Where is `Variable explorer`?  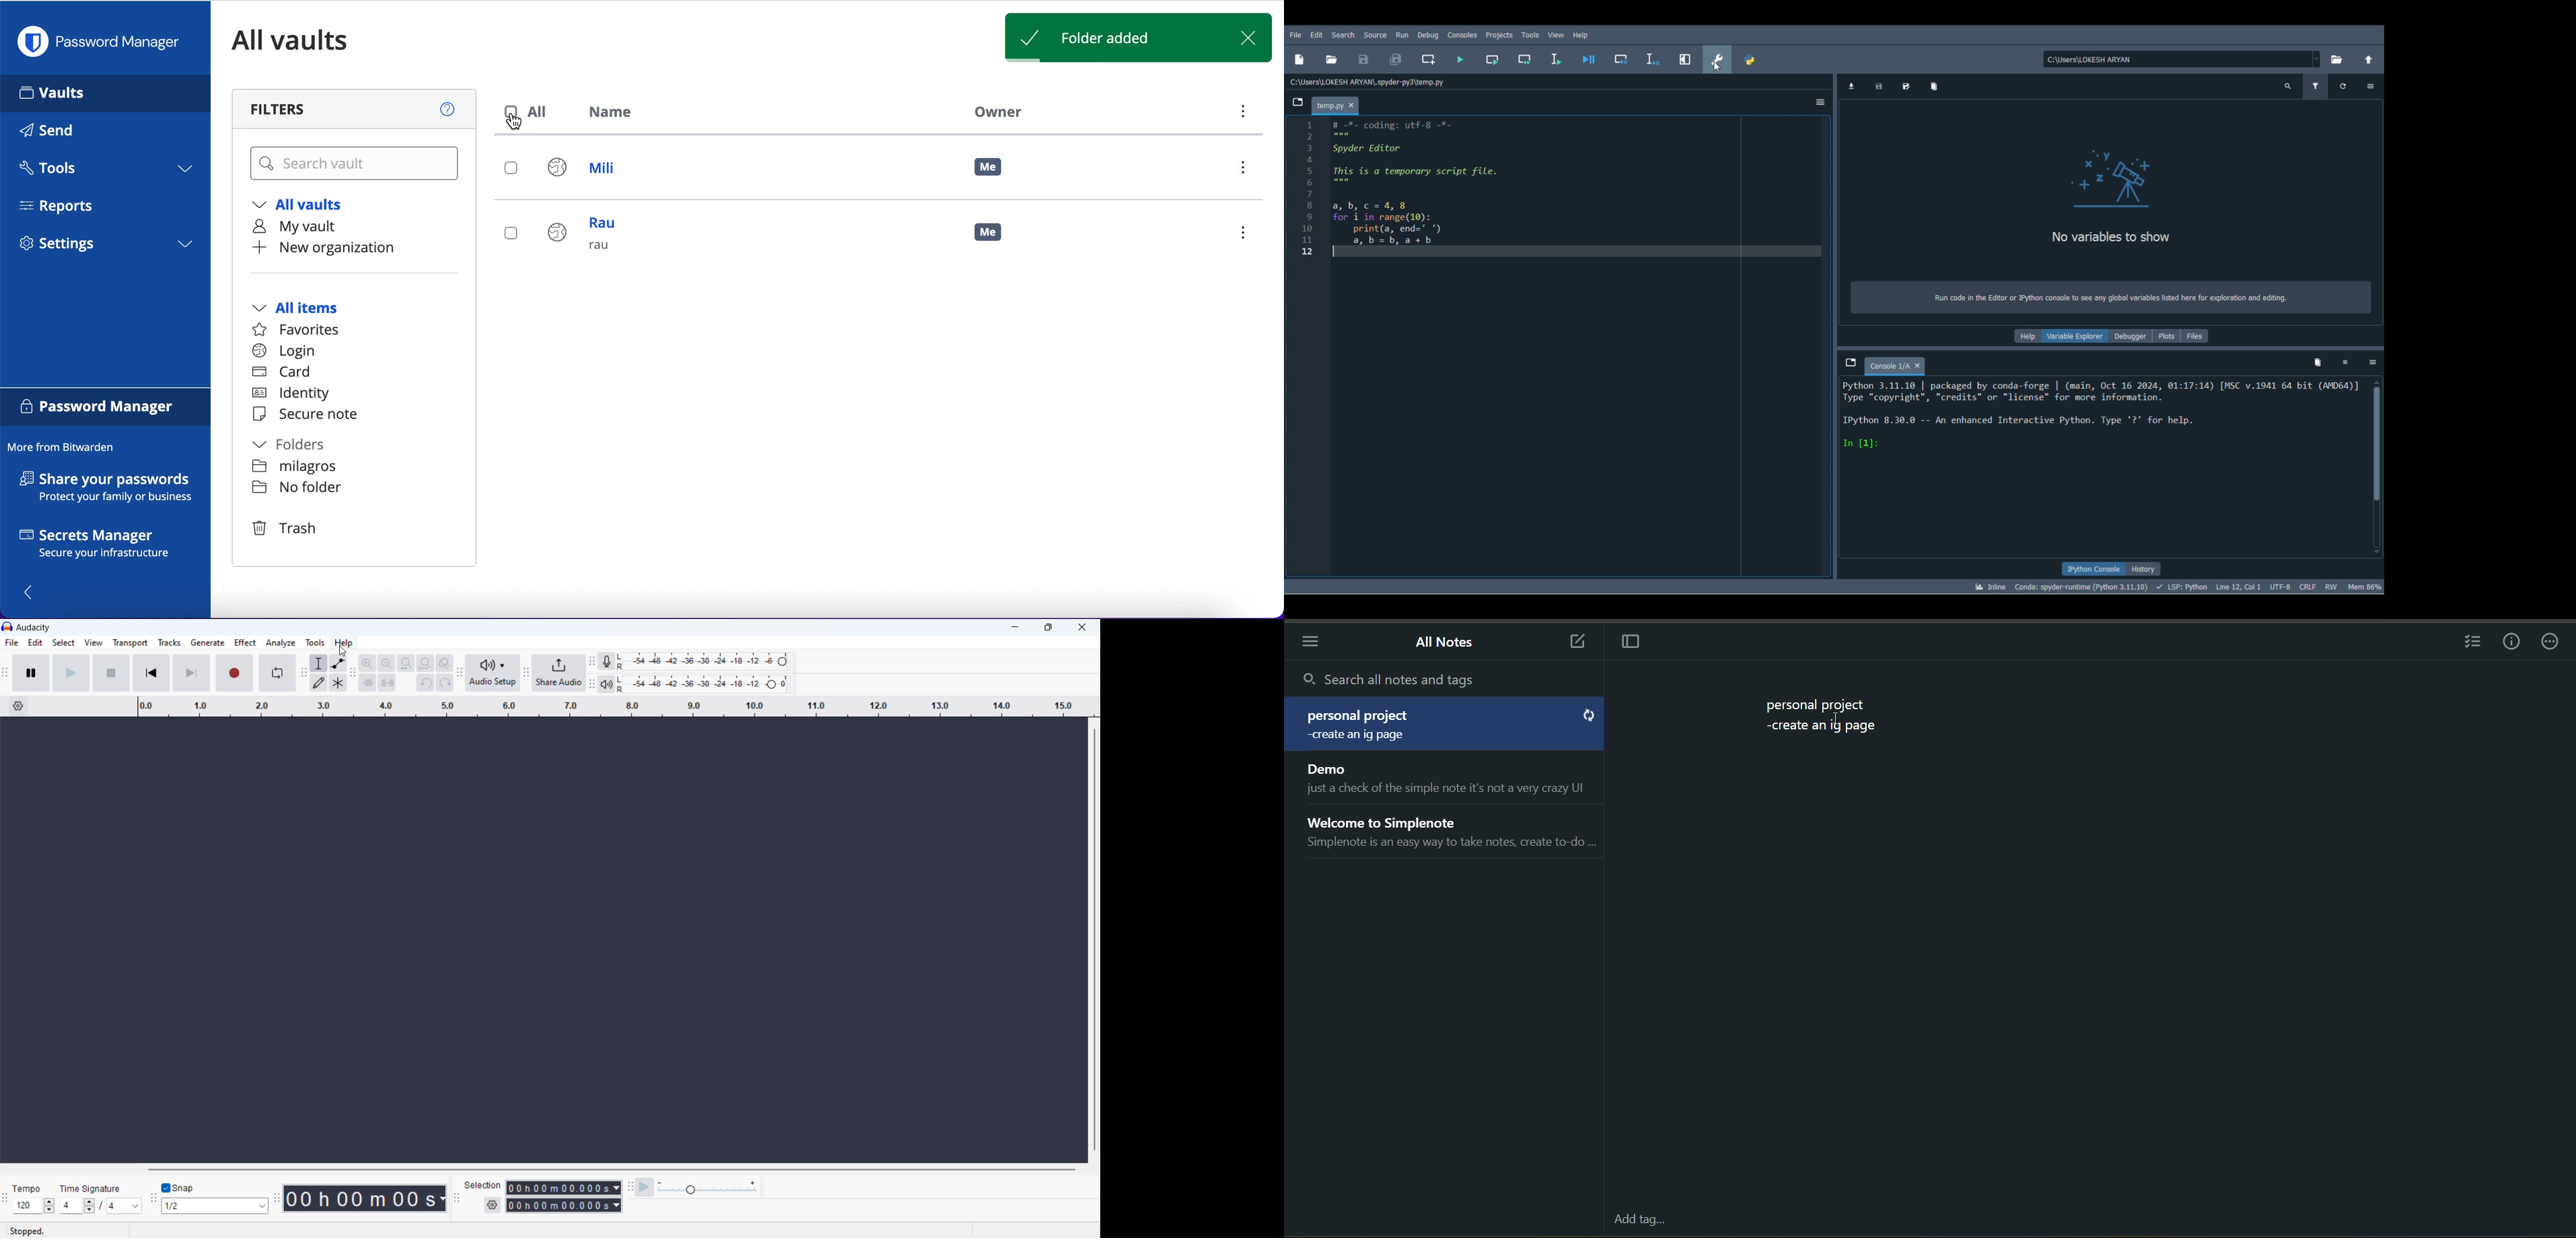
Variable explorer is located at coordinates (2078, 336).